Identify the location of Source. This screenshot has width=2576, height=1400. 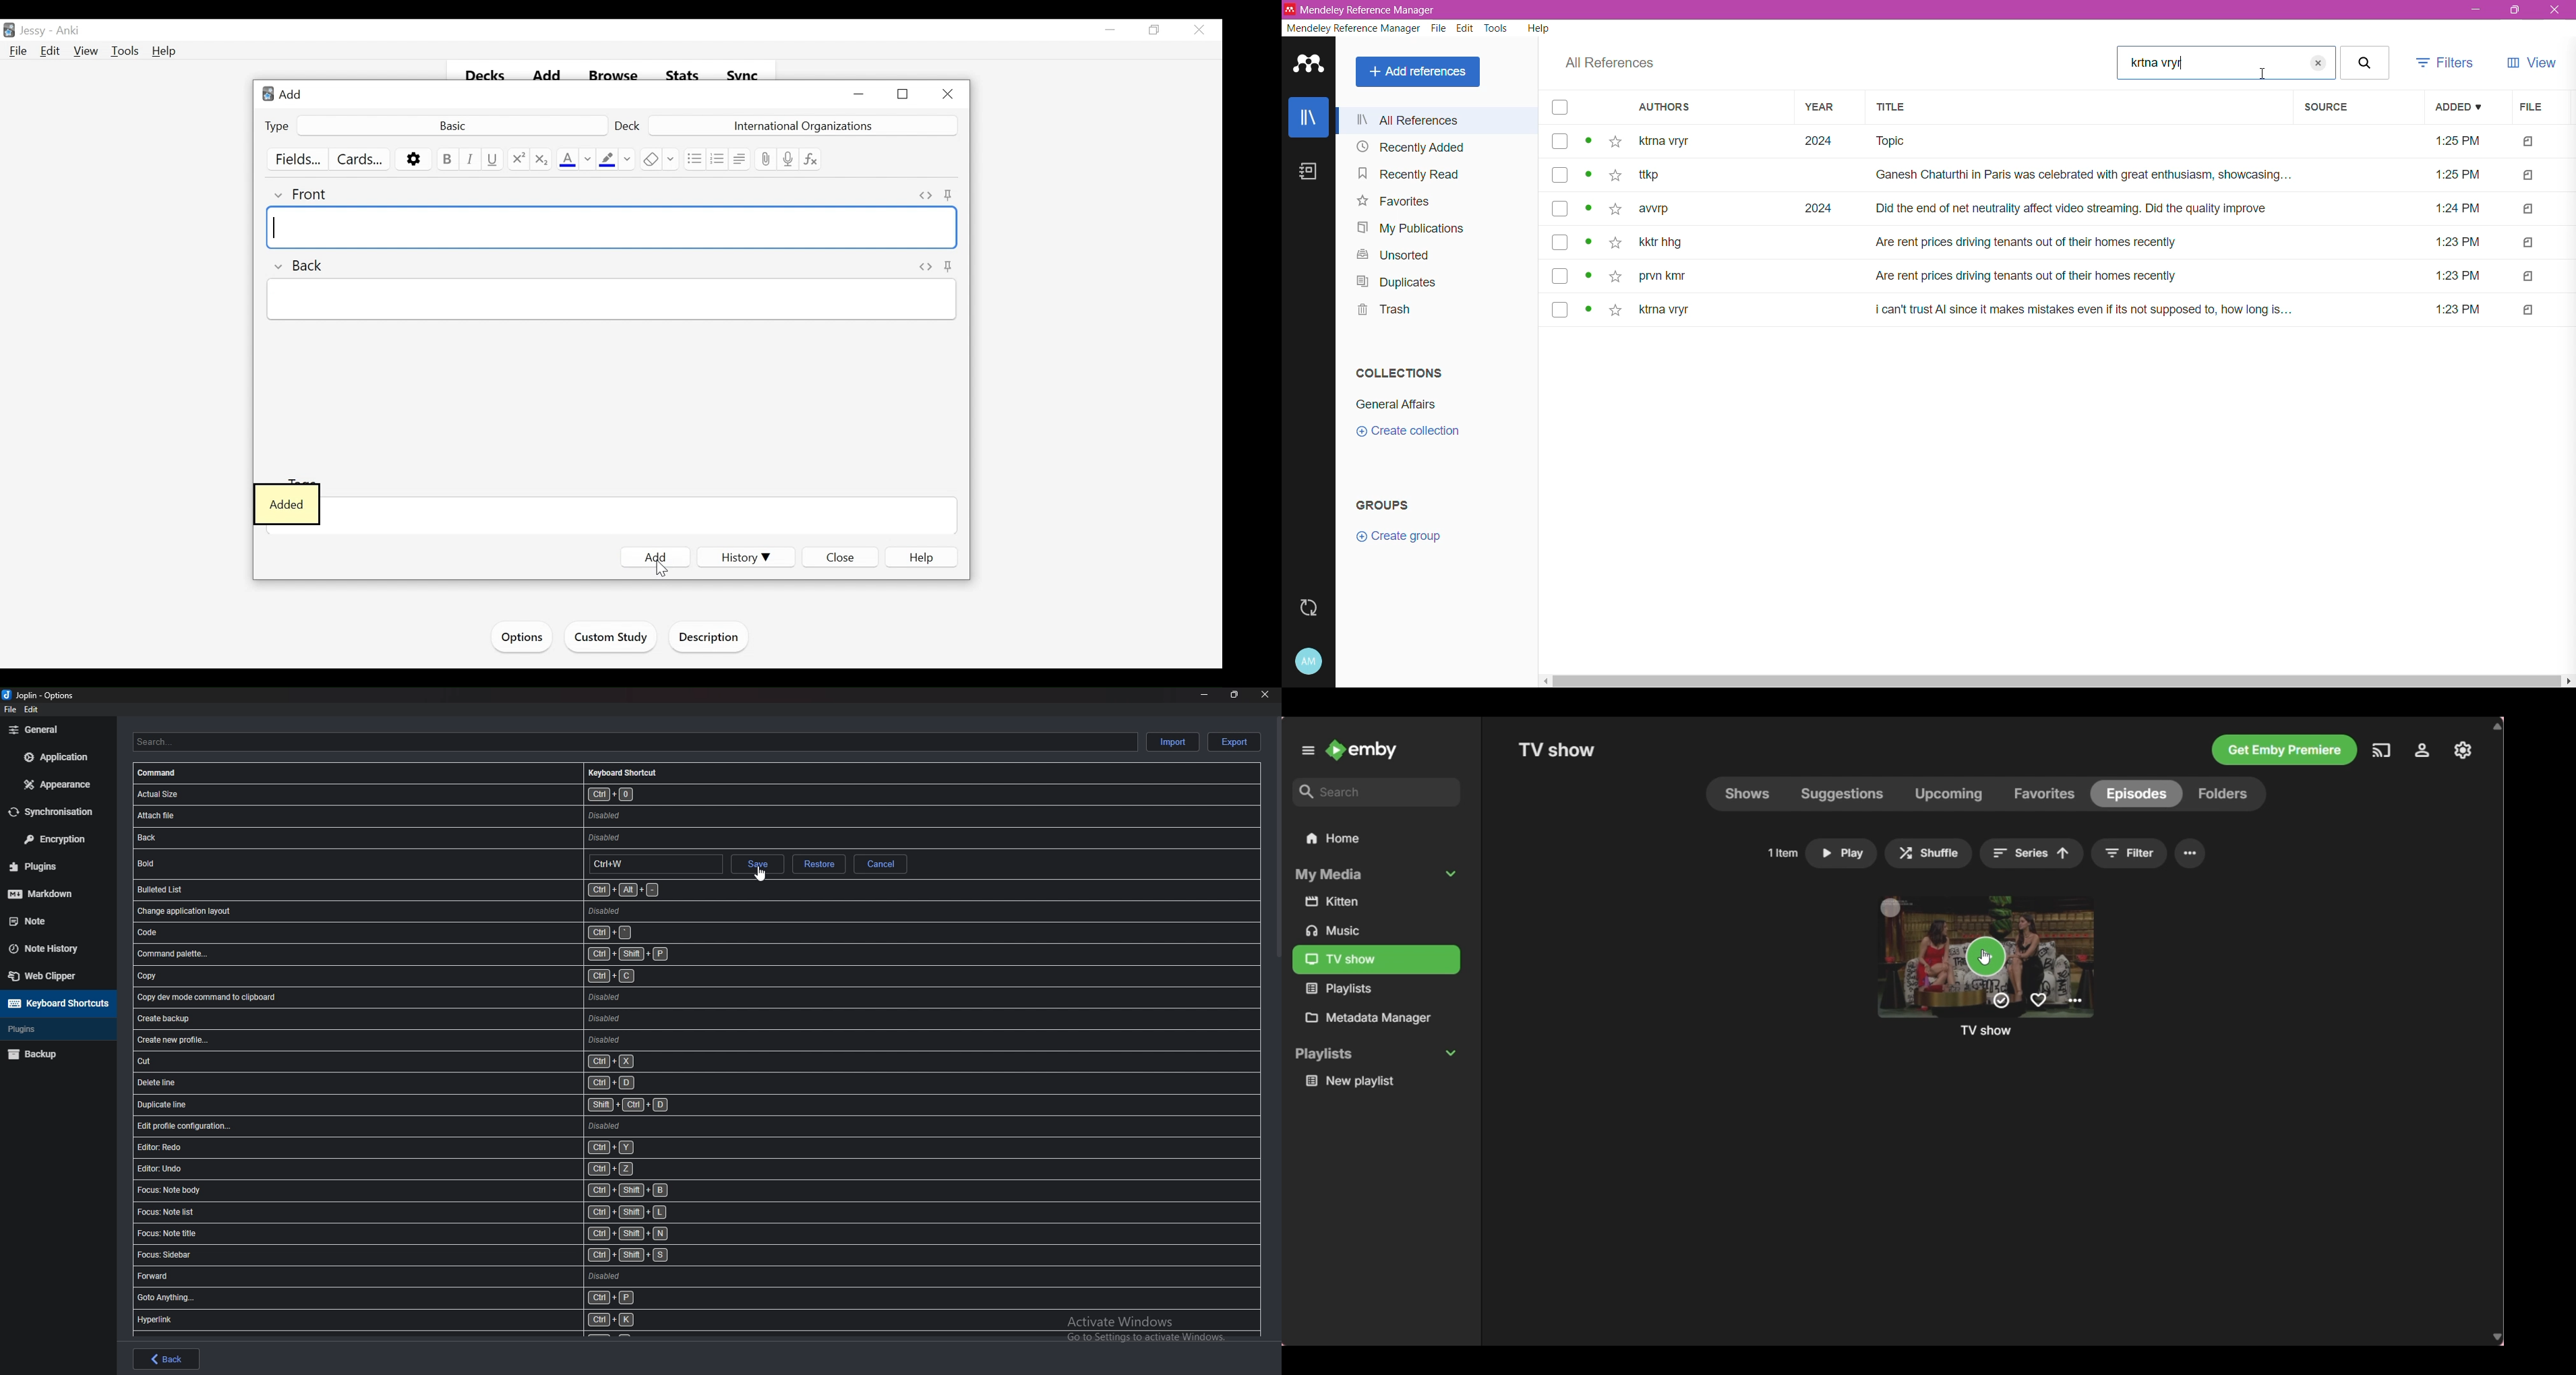
(2356, 108).